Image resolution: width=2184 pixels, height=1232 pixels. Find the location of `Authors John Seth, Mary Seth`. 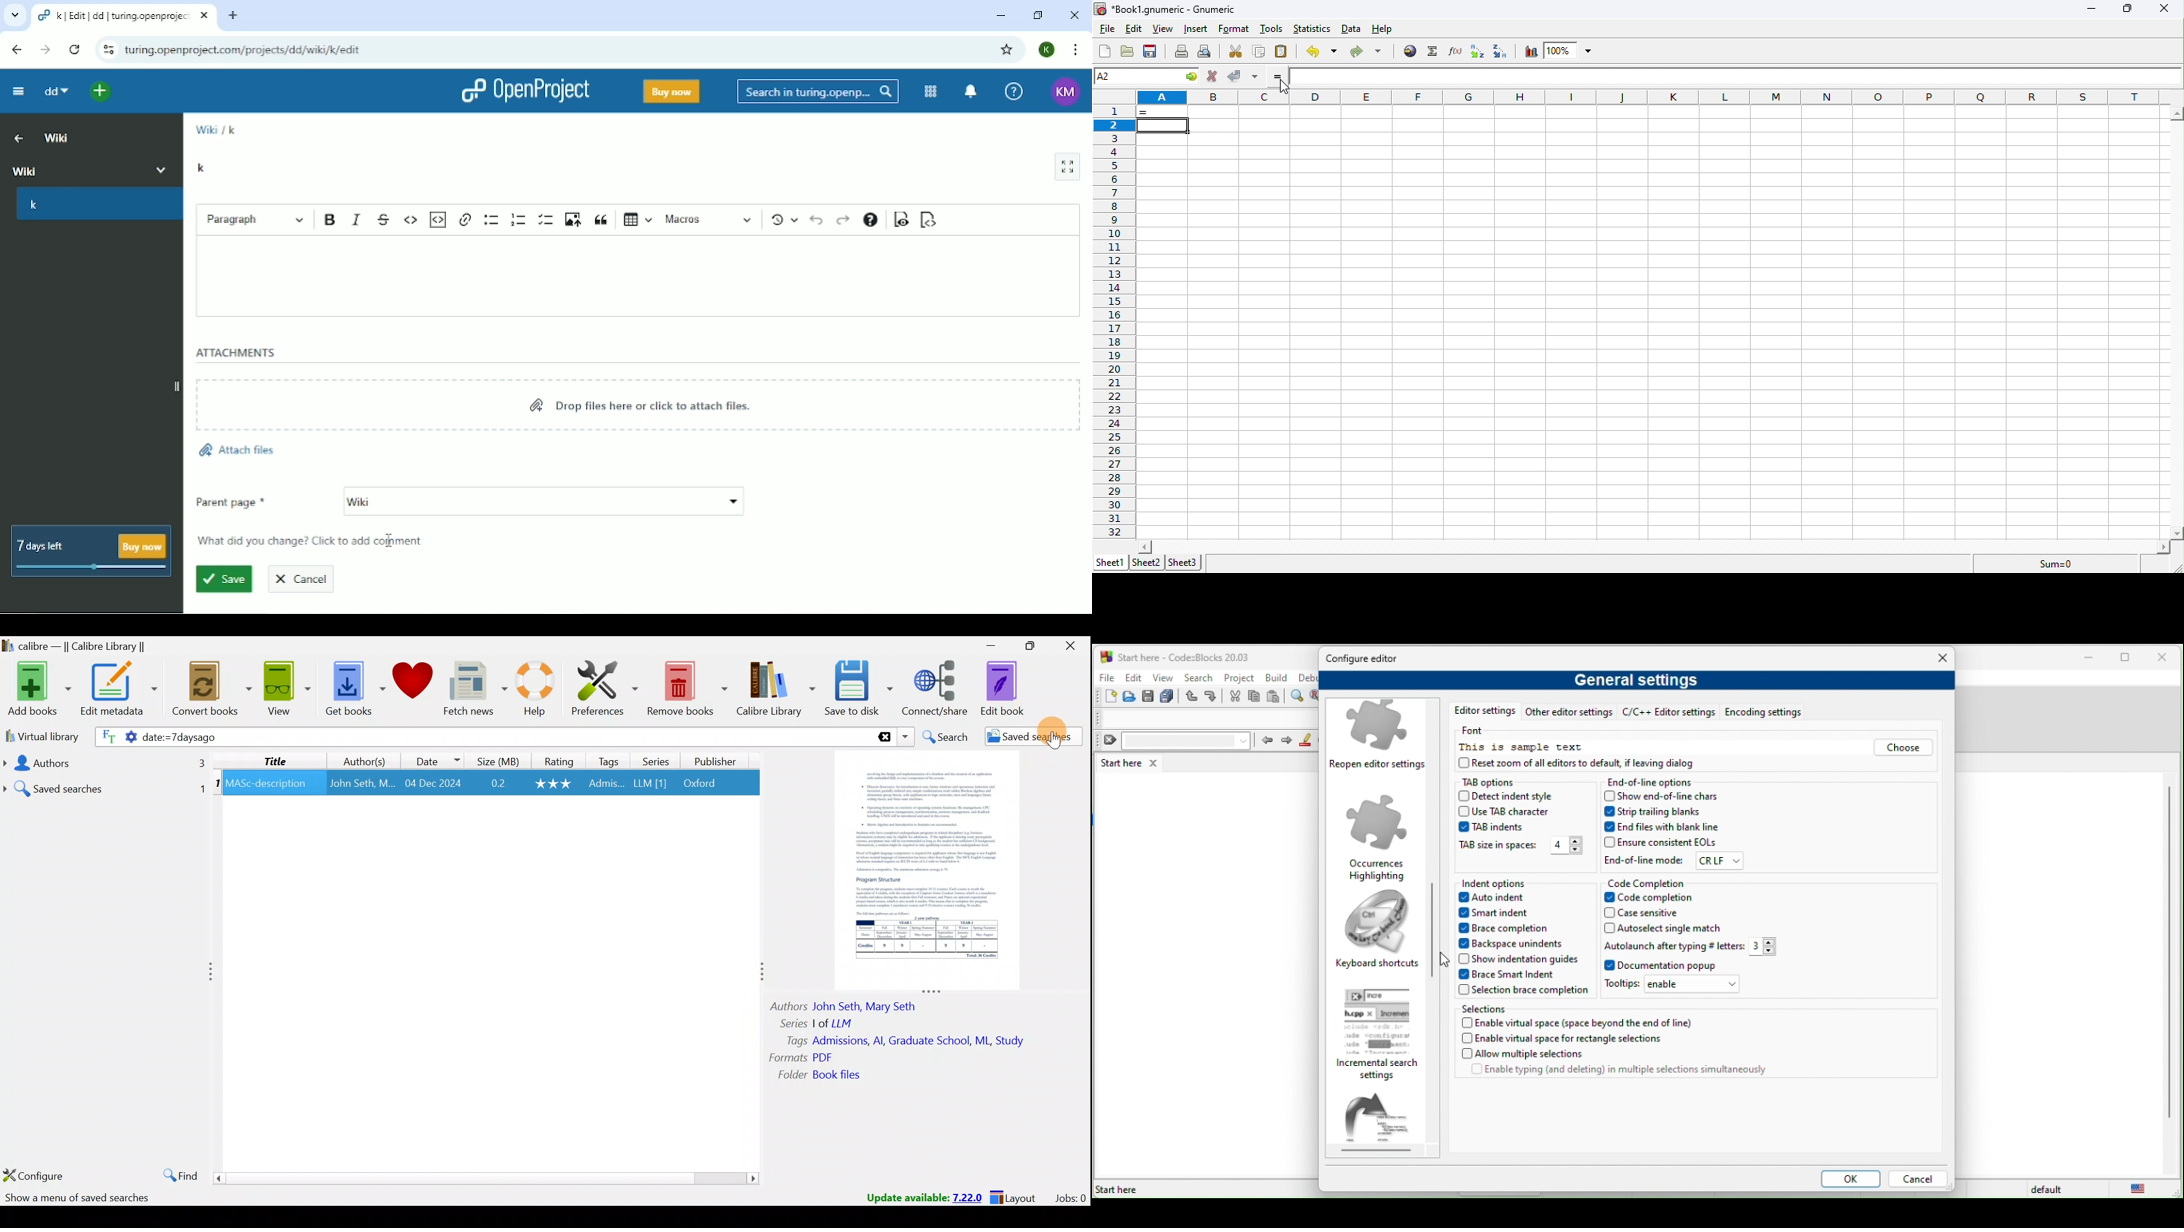

Authors John Seth, Mary Seth is located at coordinates (853, 1005).